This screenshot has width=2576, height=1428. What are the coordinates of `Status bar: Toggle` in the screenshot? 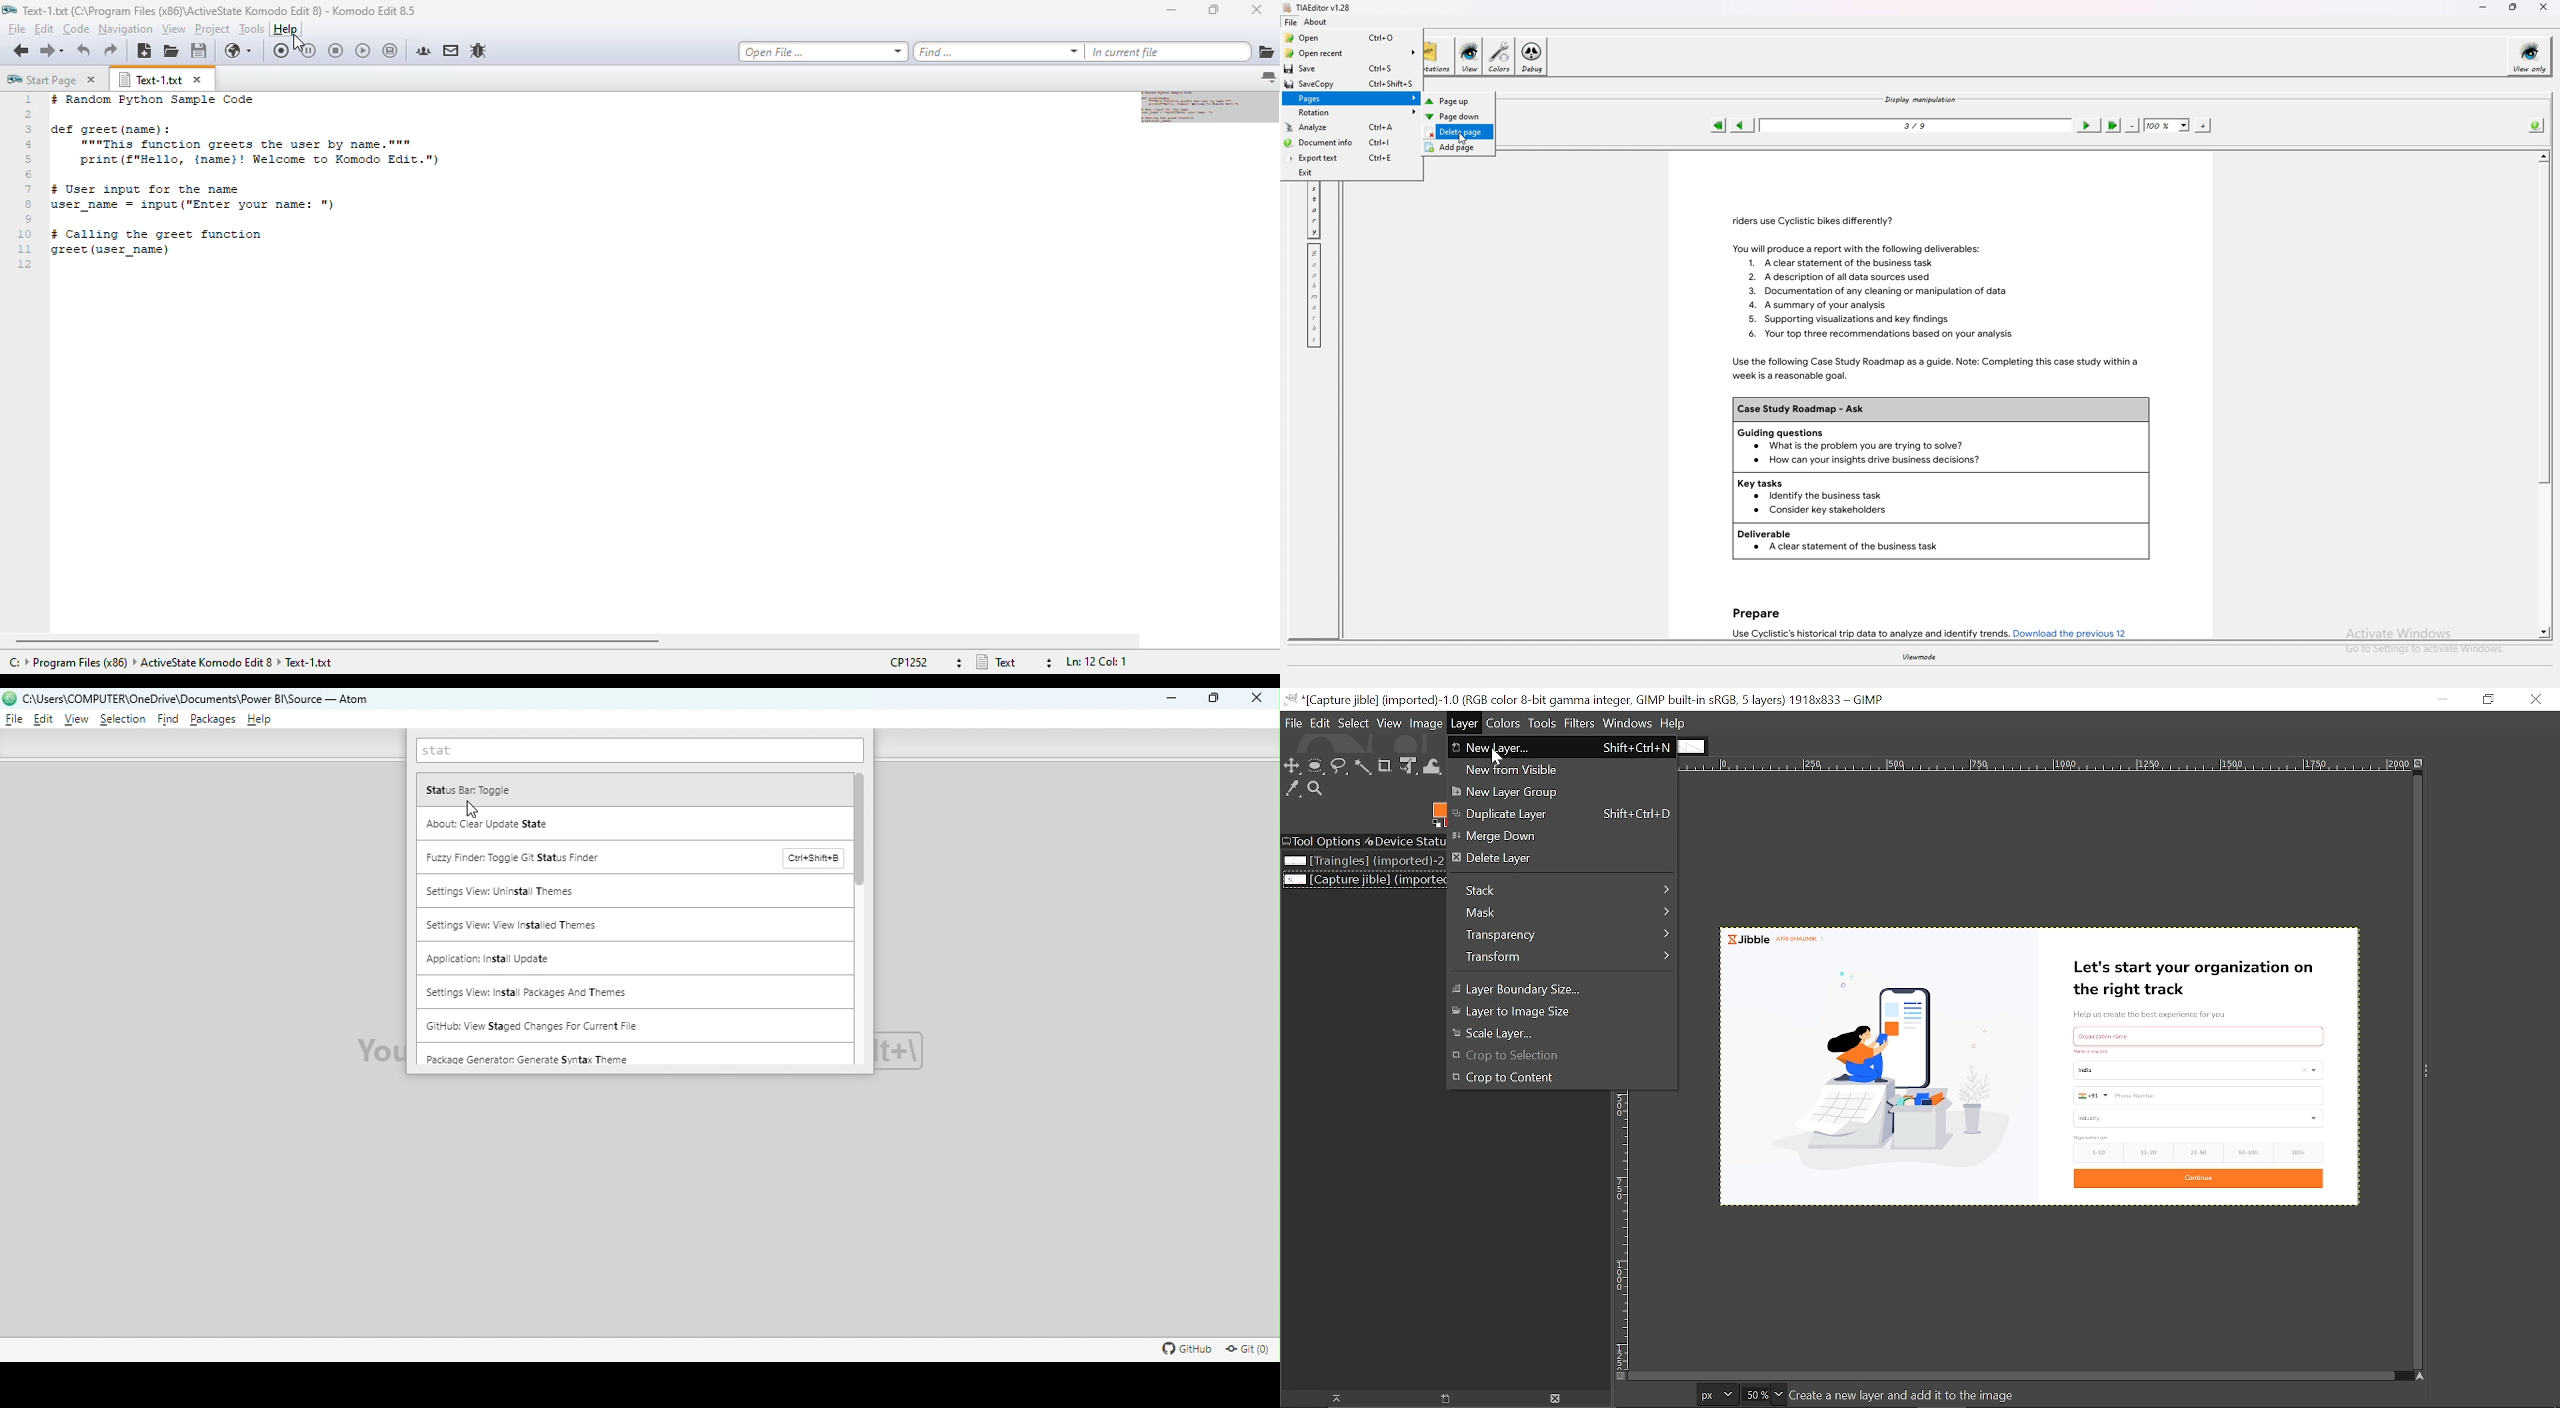 It's located at (633, 788).